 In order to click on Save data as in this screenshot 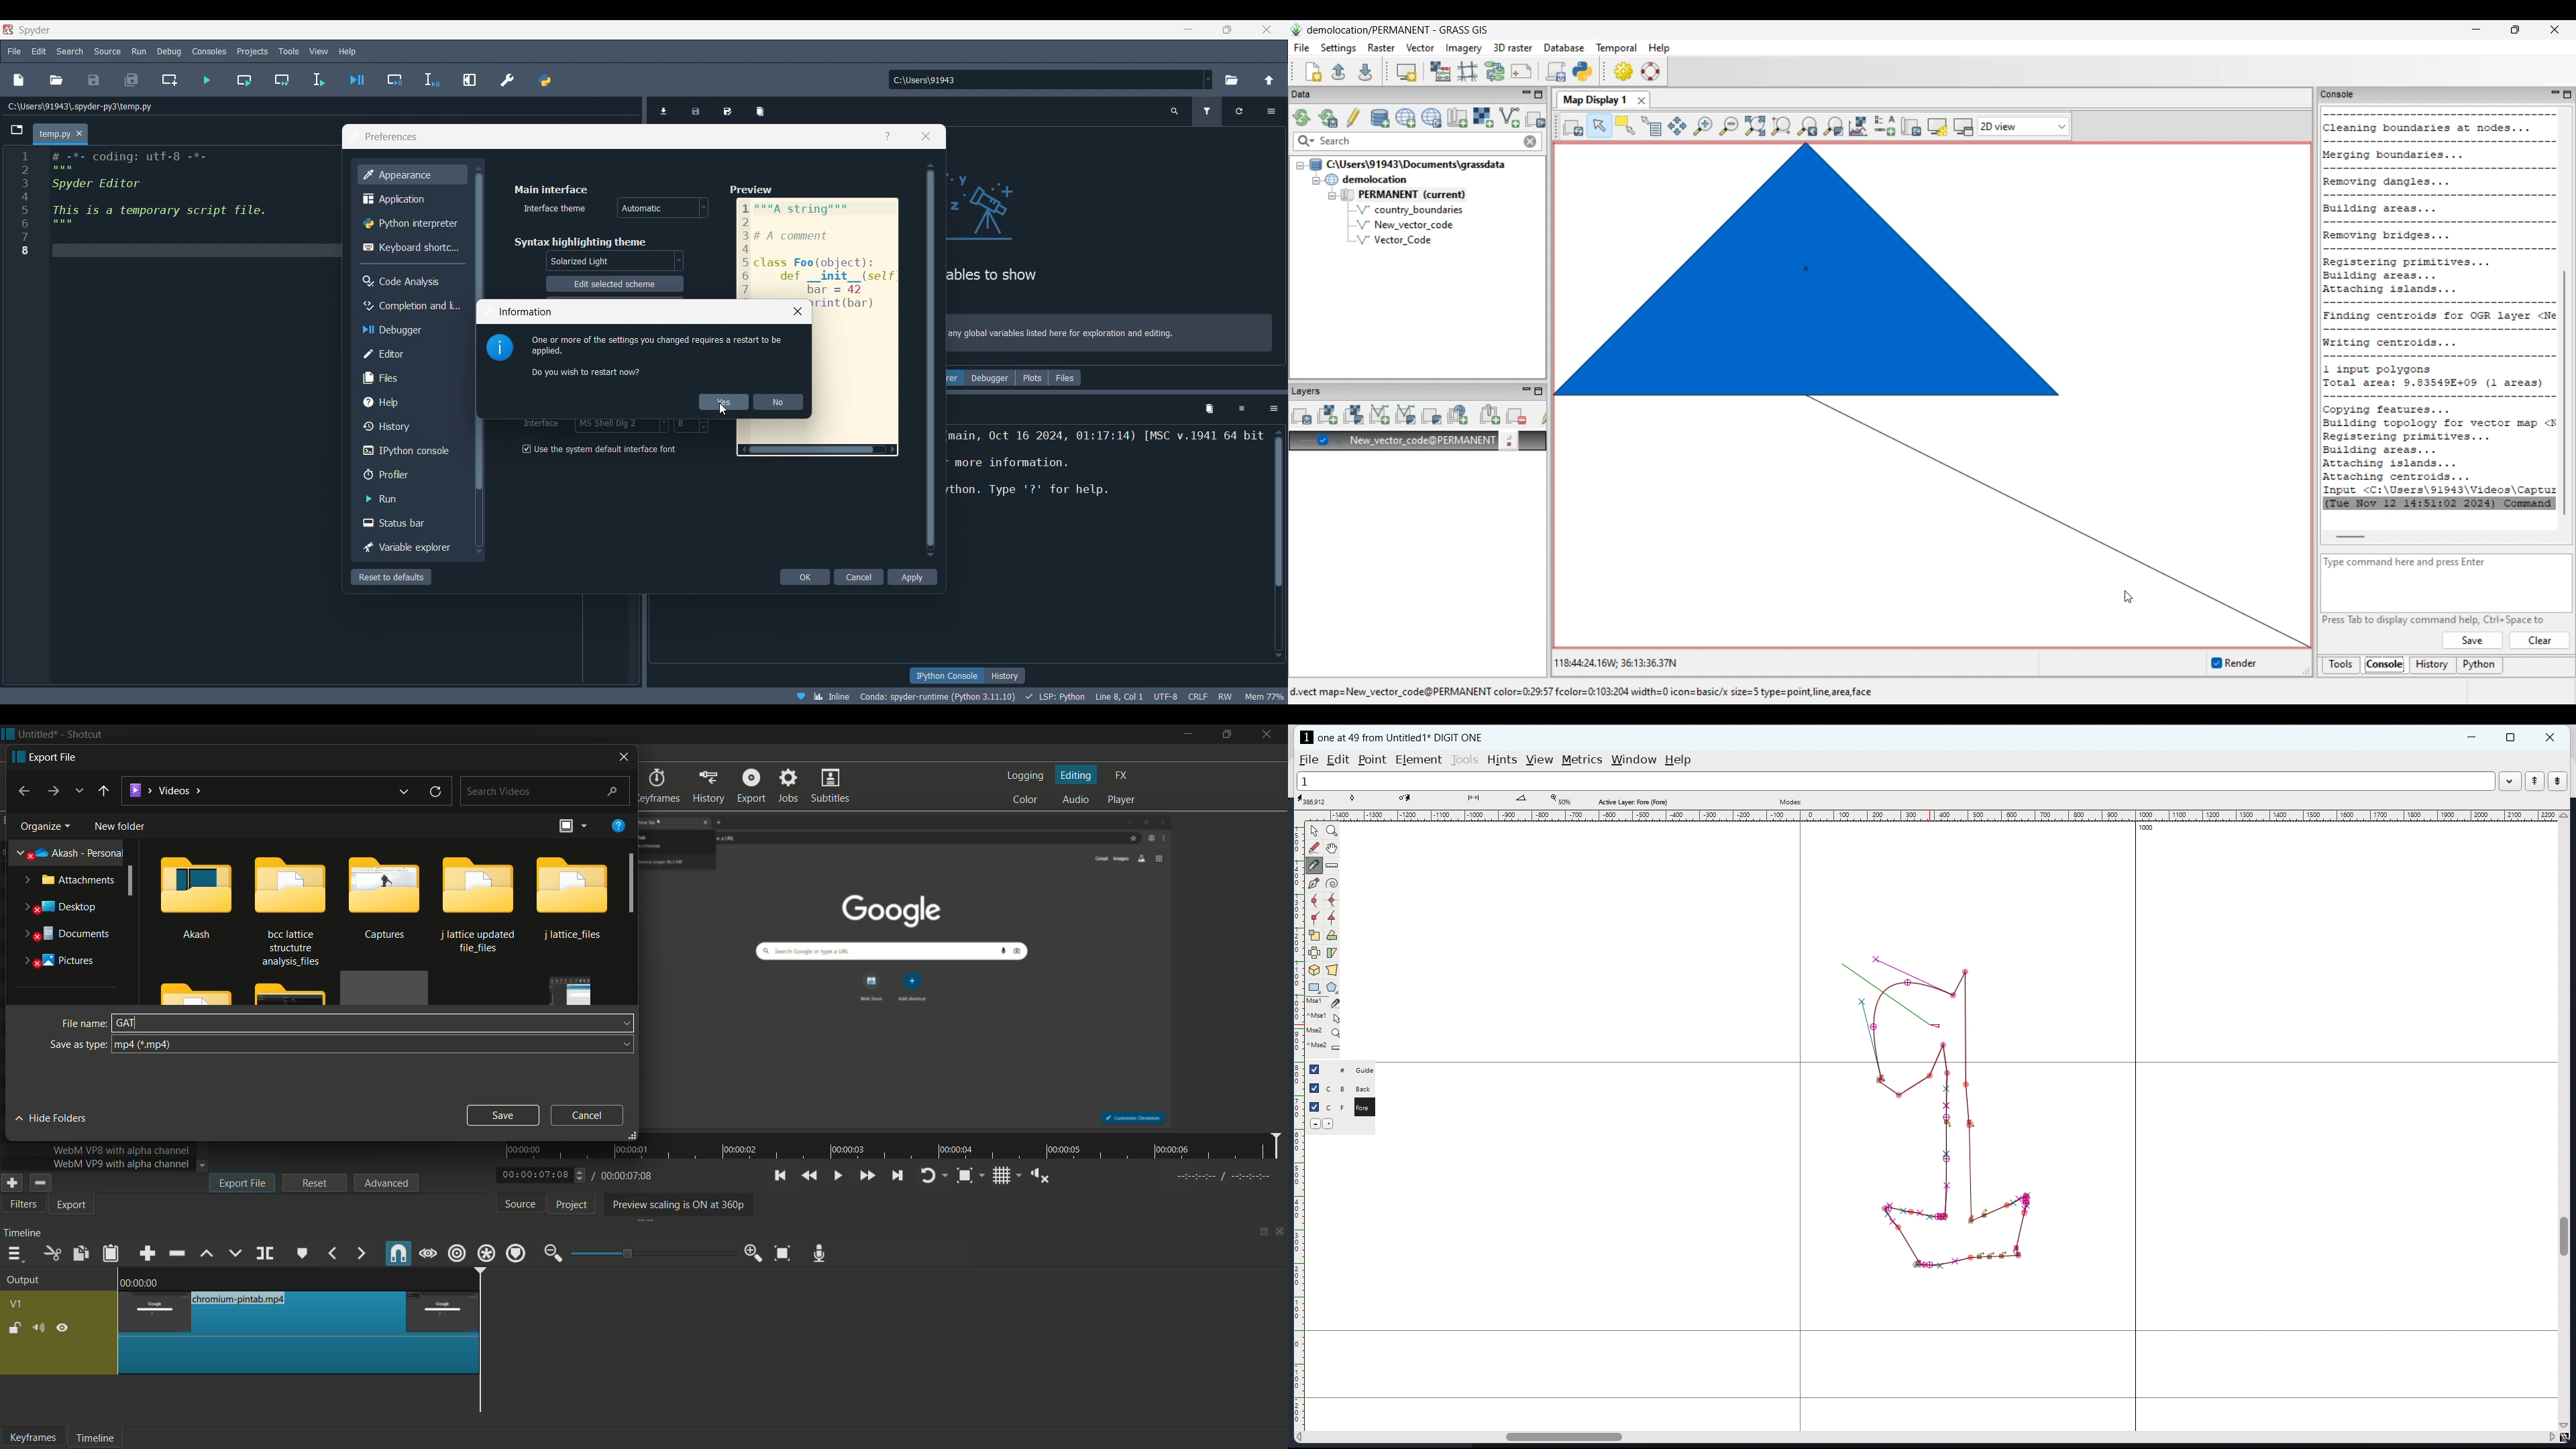, I will do `click(727, 107)`.